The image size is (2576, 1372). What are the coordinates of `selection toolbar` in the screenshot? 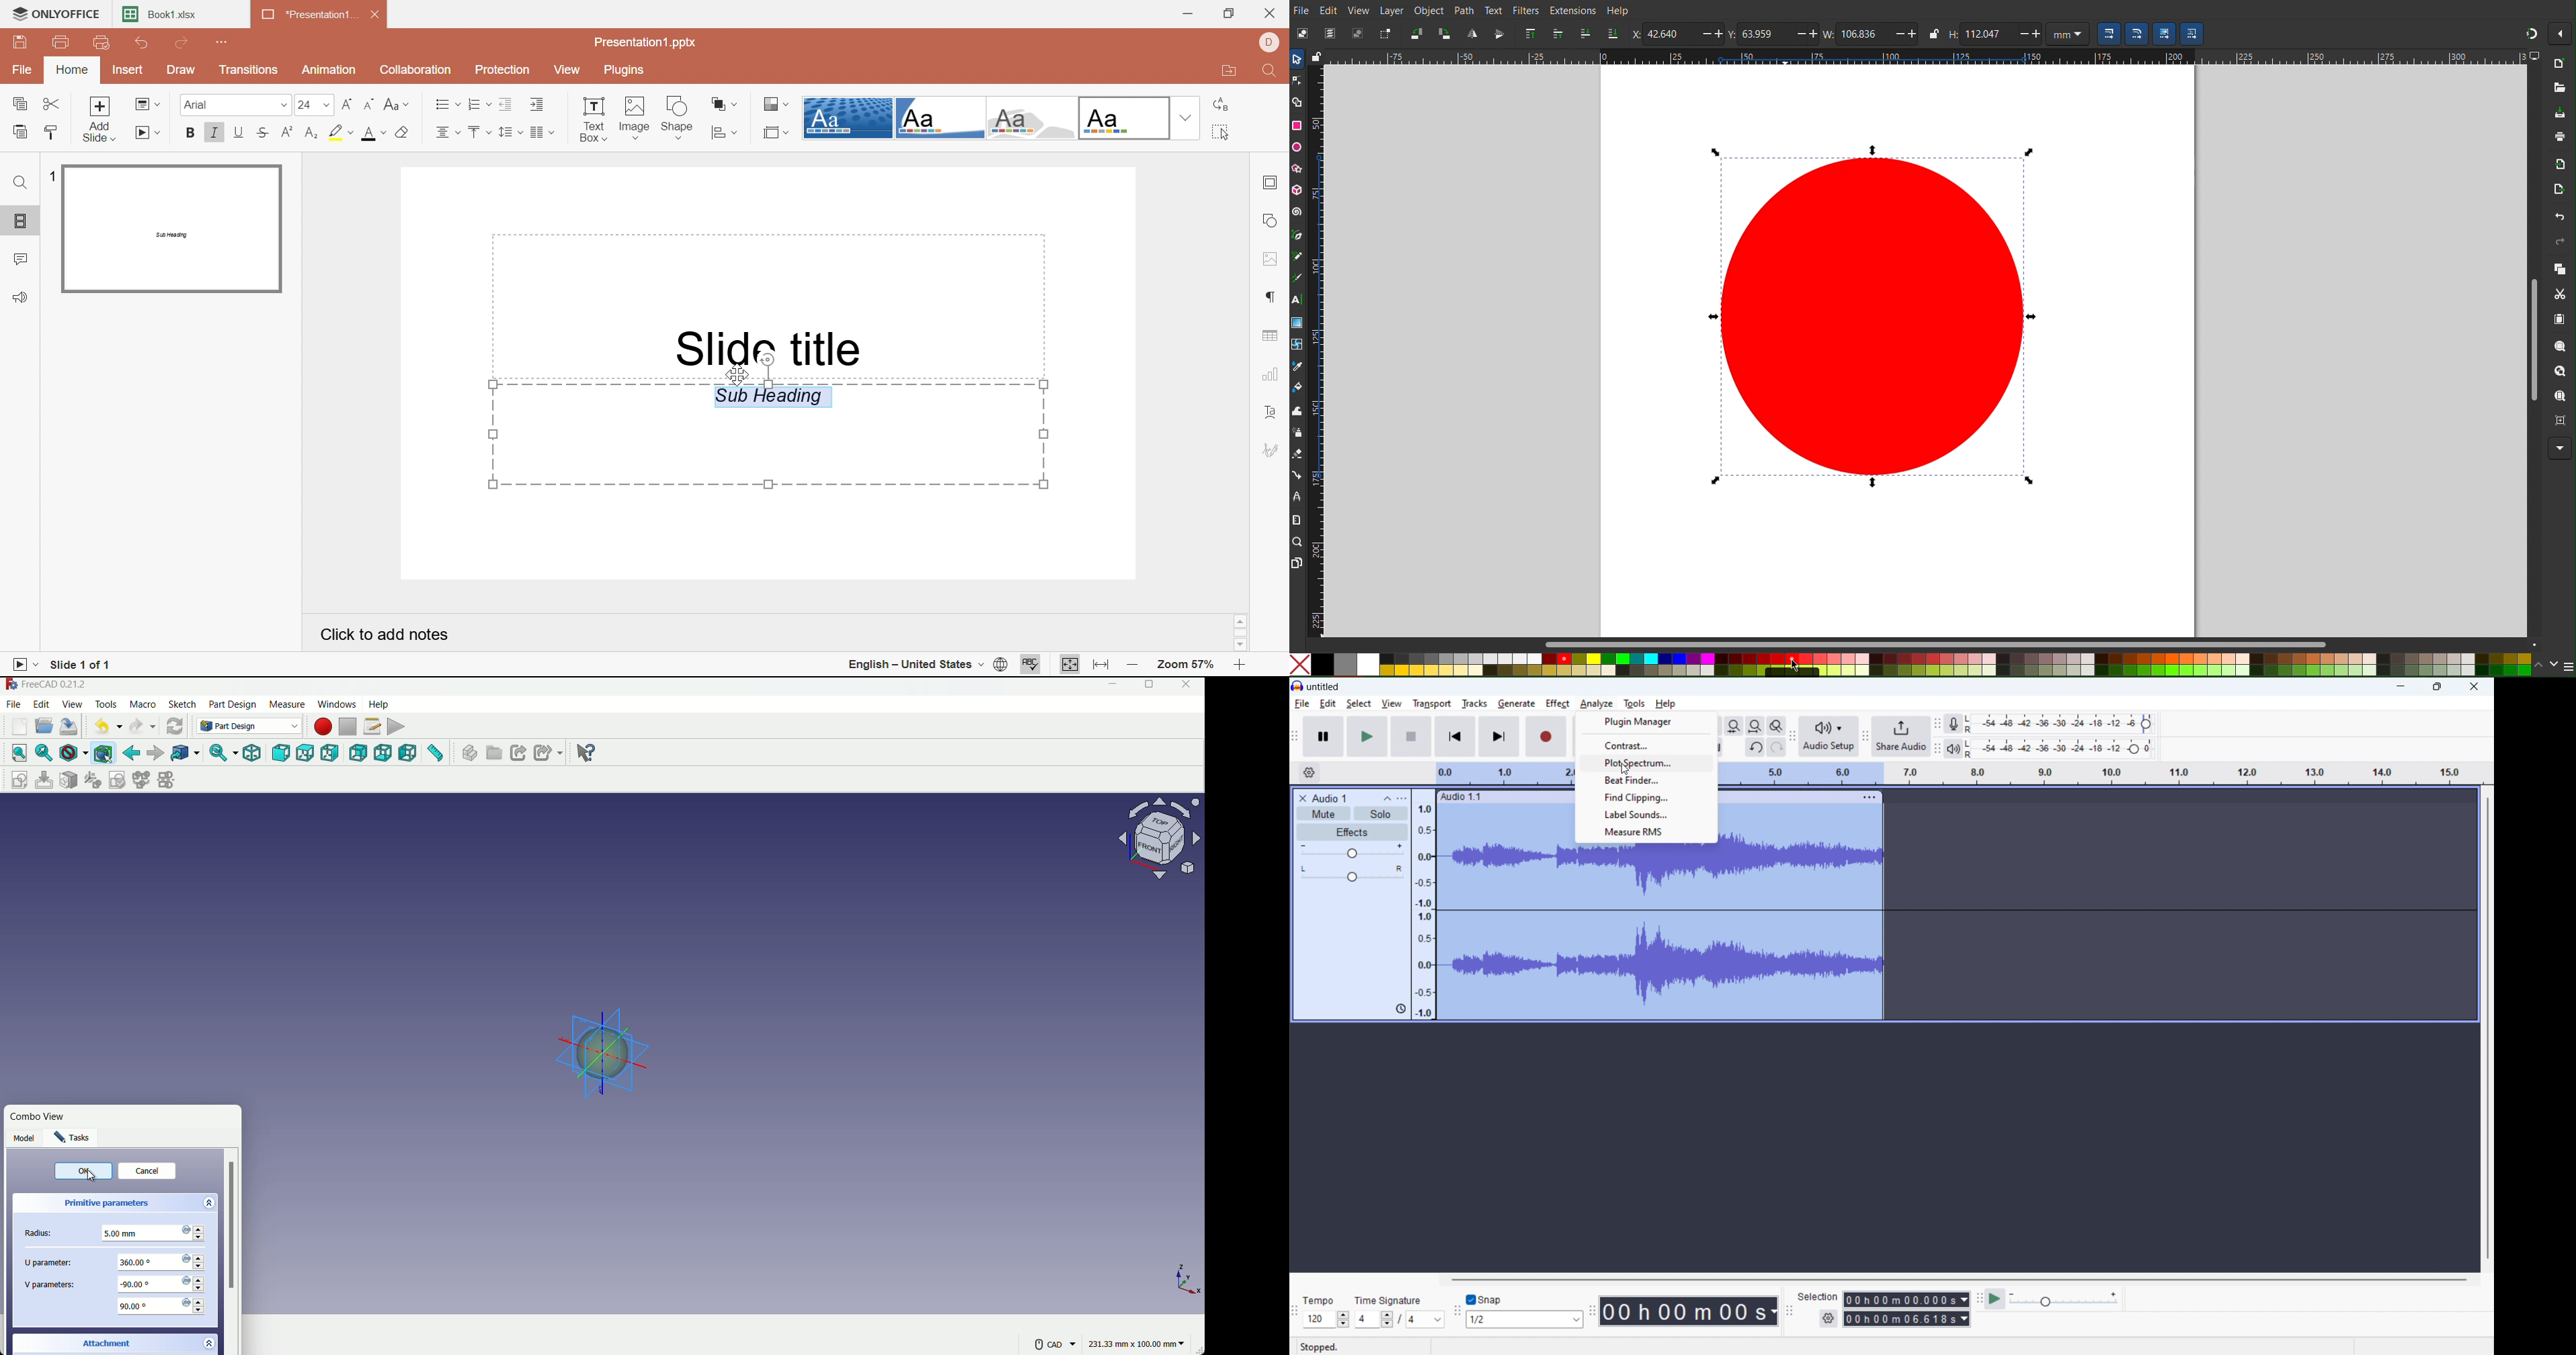 It's located at (1789, 1312).